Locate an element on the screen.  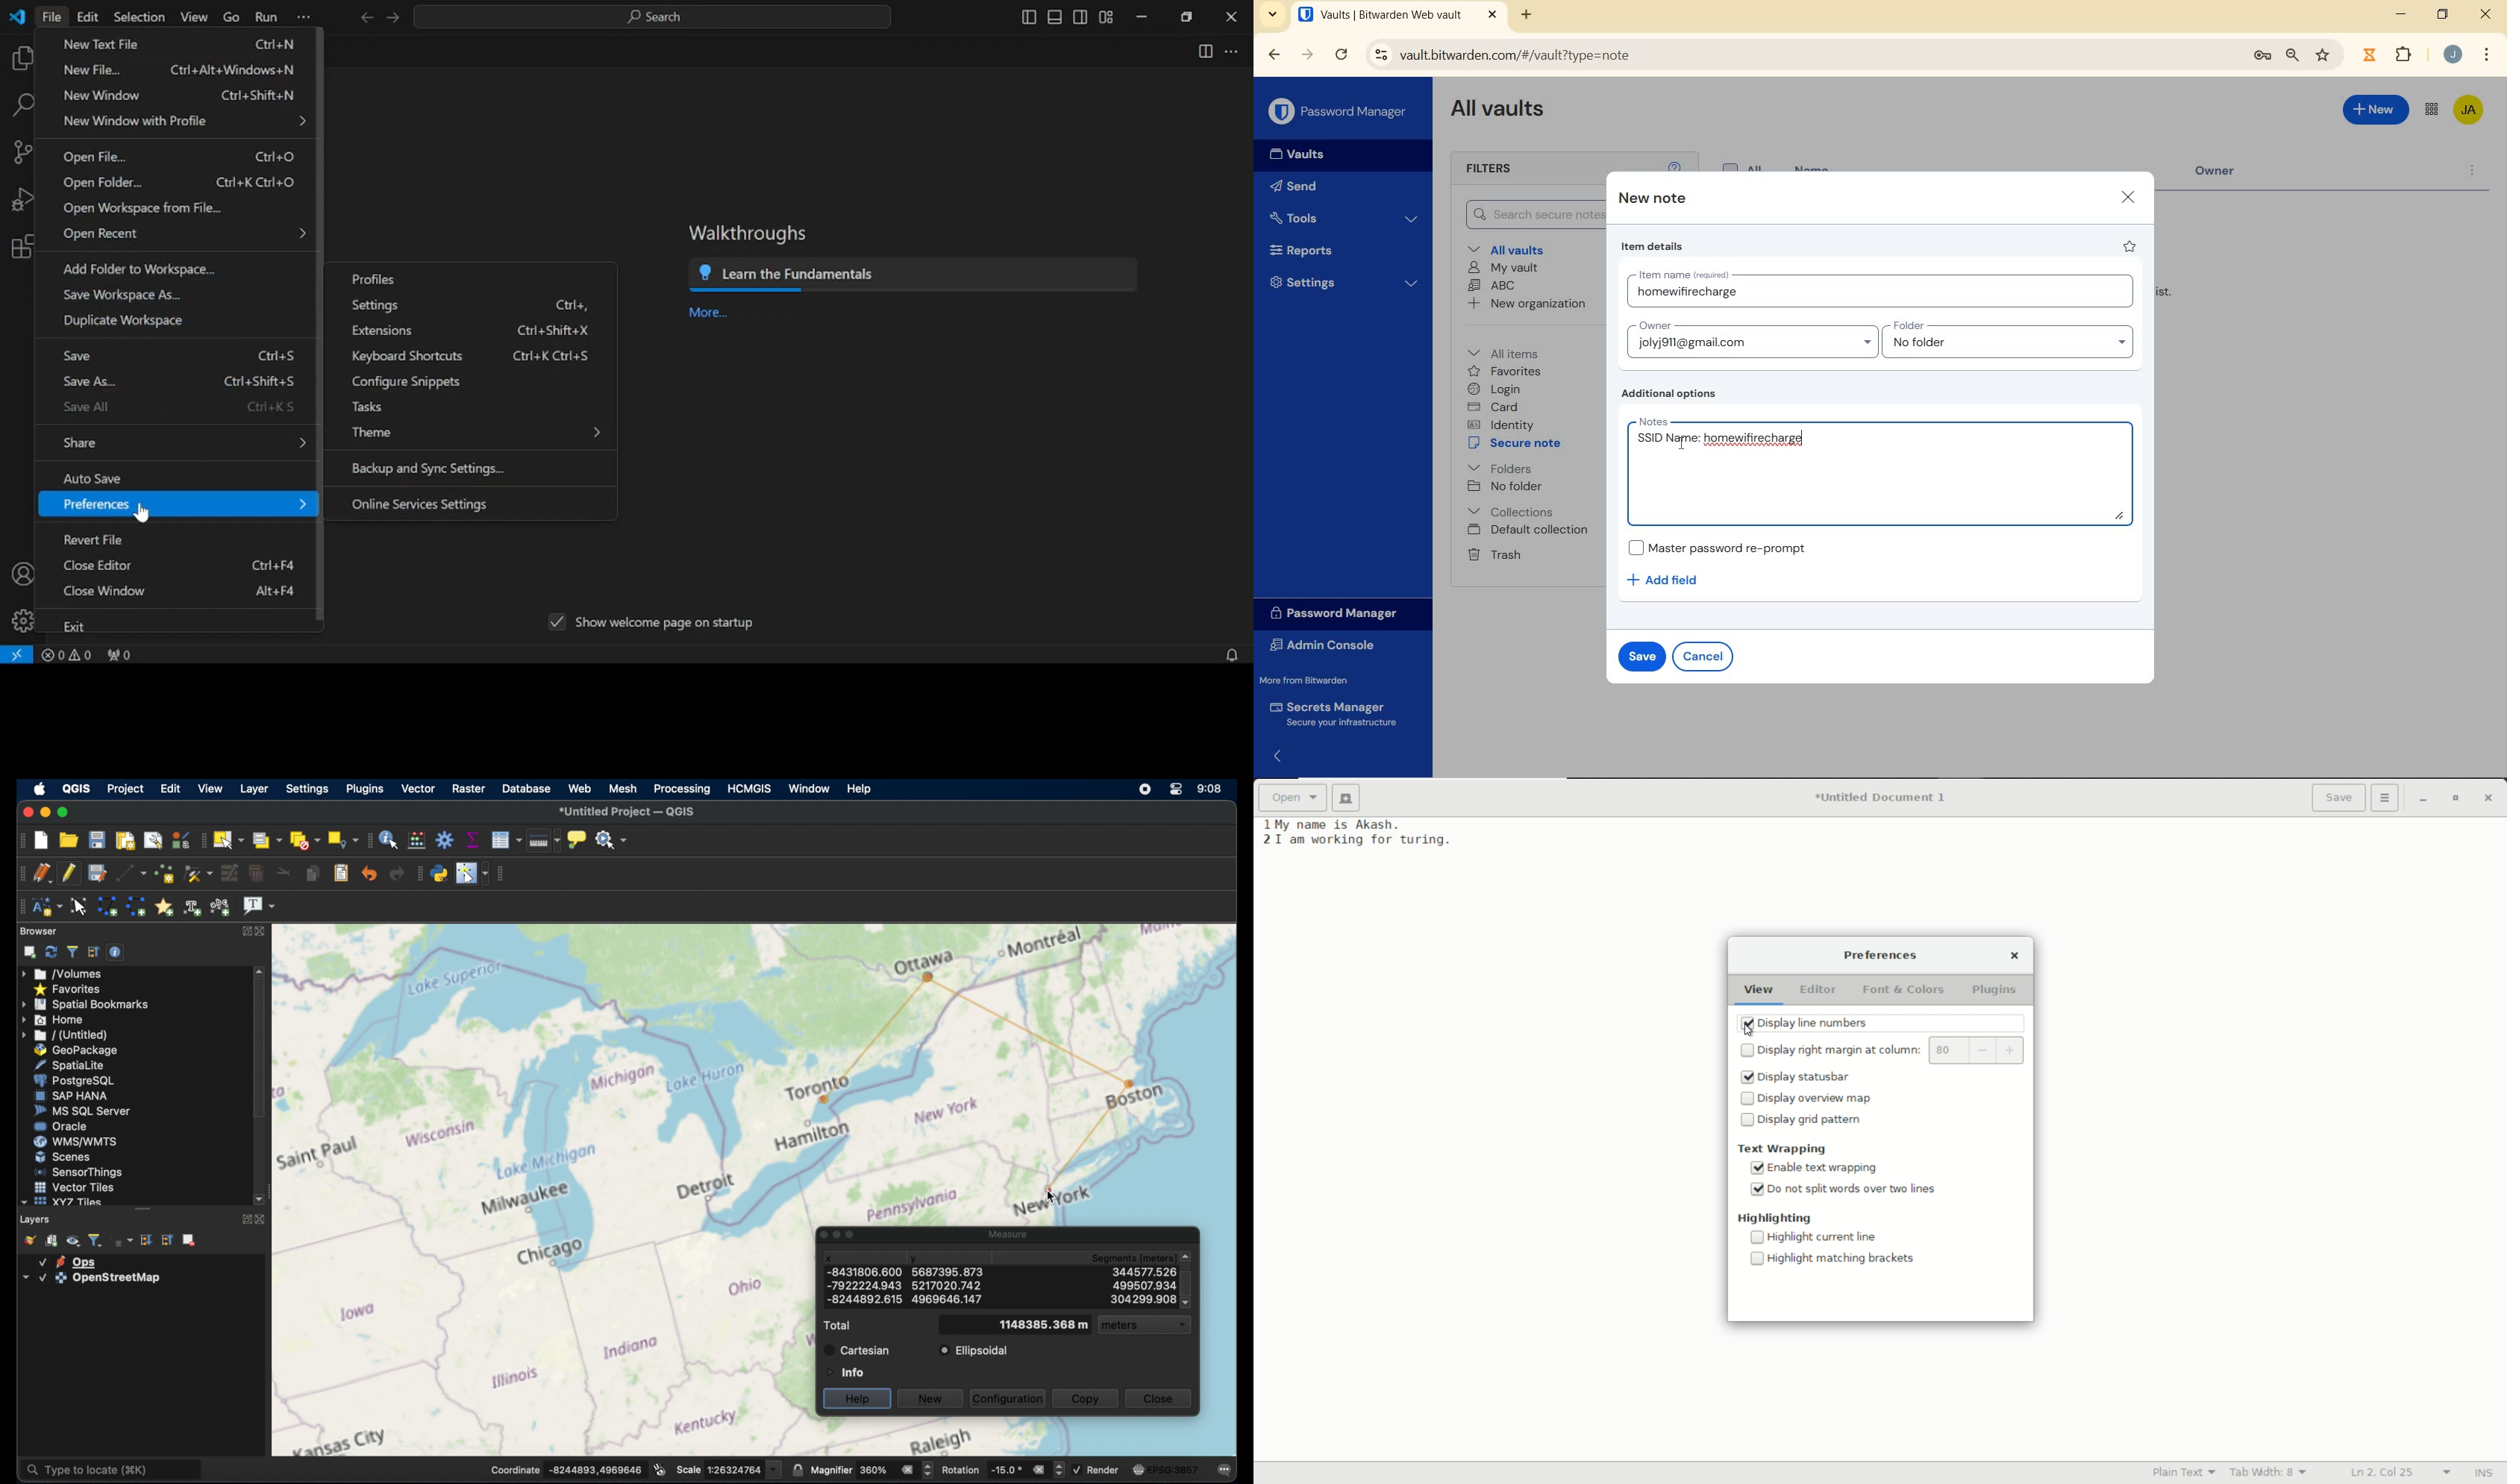
enable text wrapping is located at coordinates (1827, 1168).